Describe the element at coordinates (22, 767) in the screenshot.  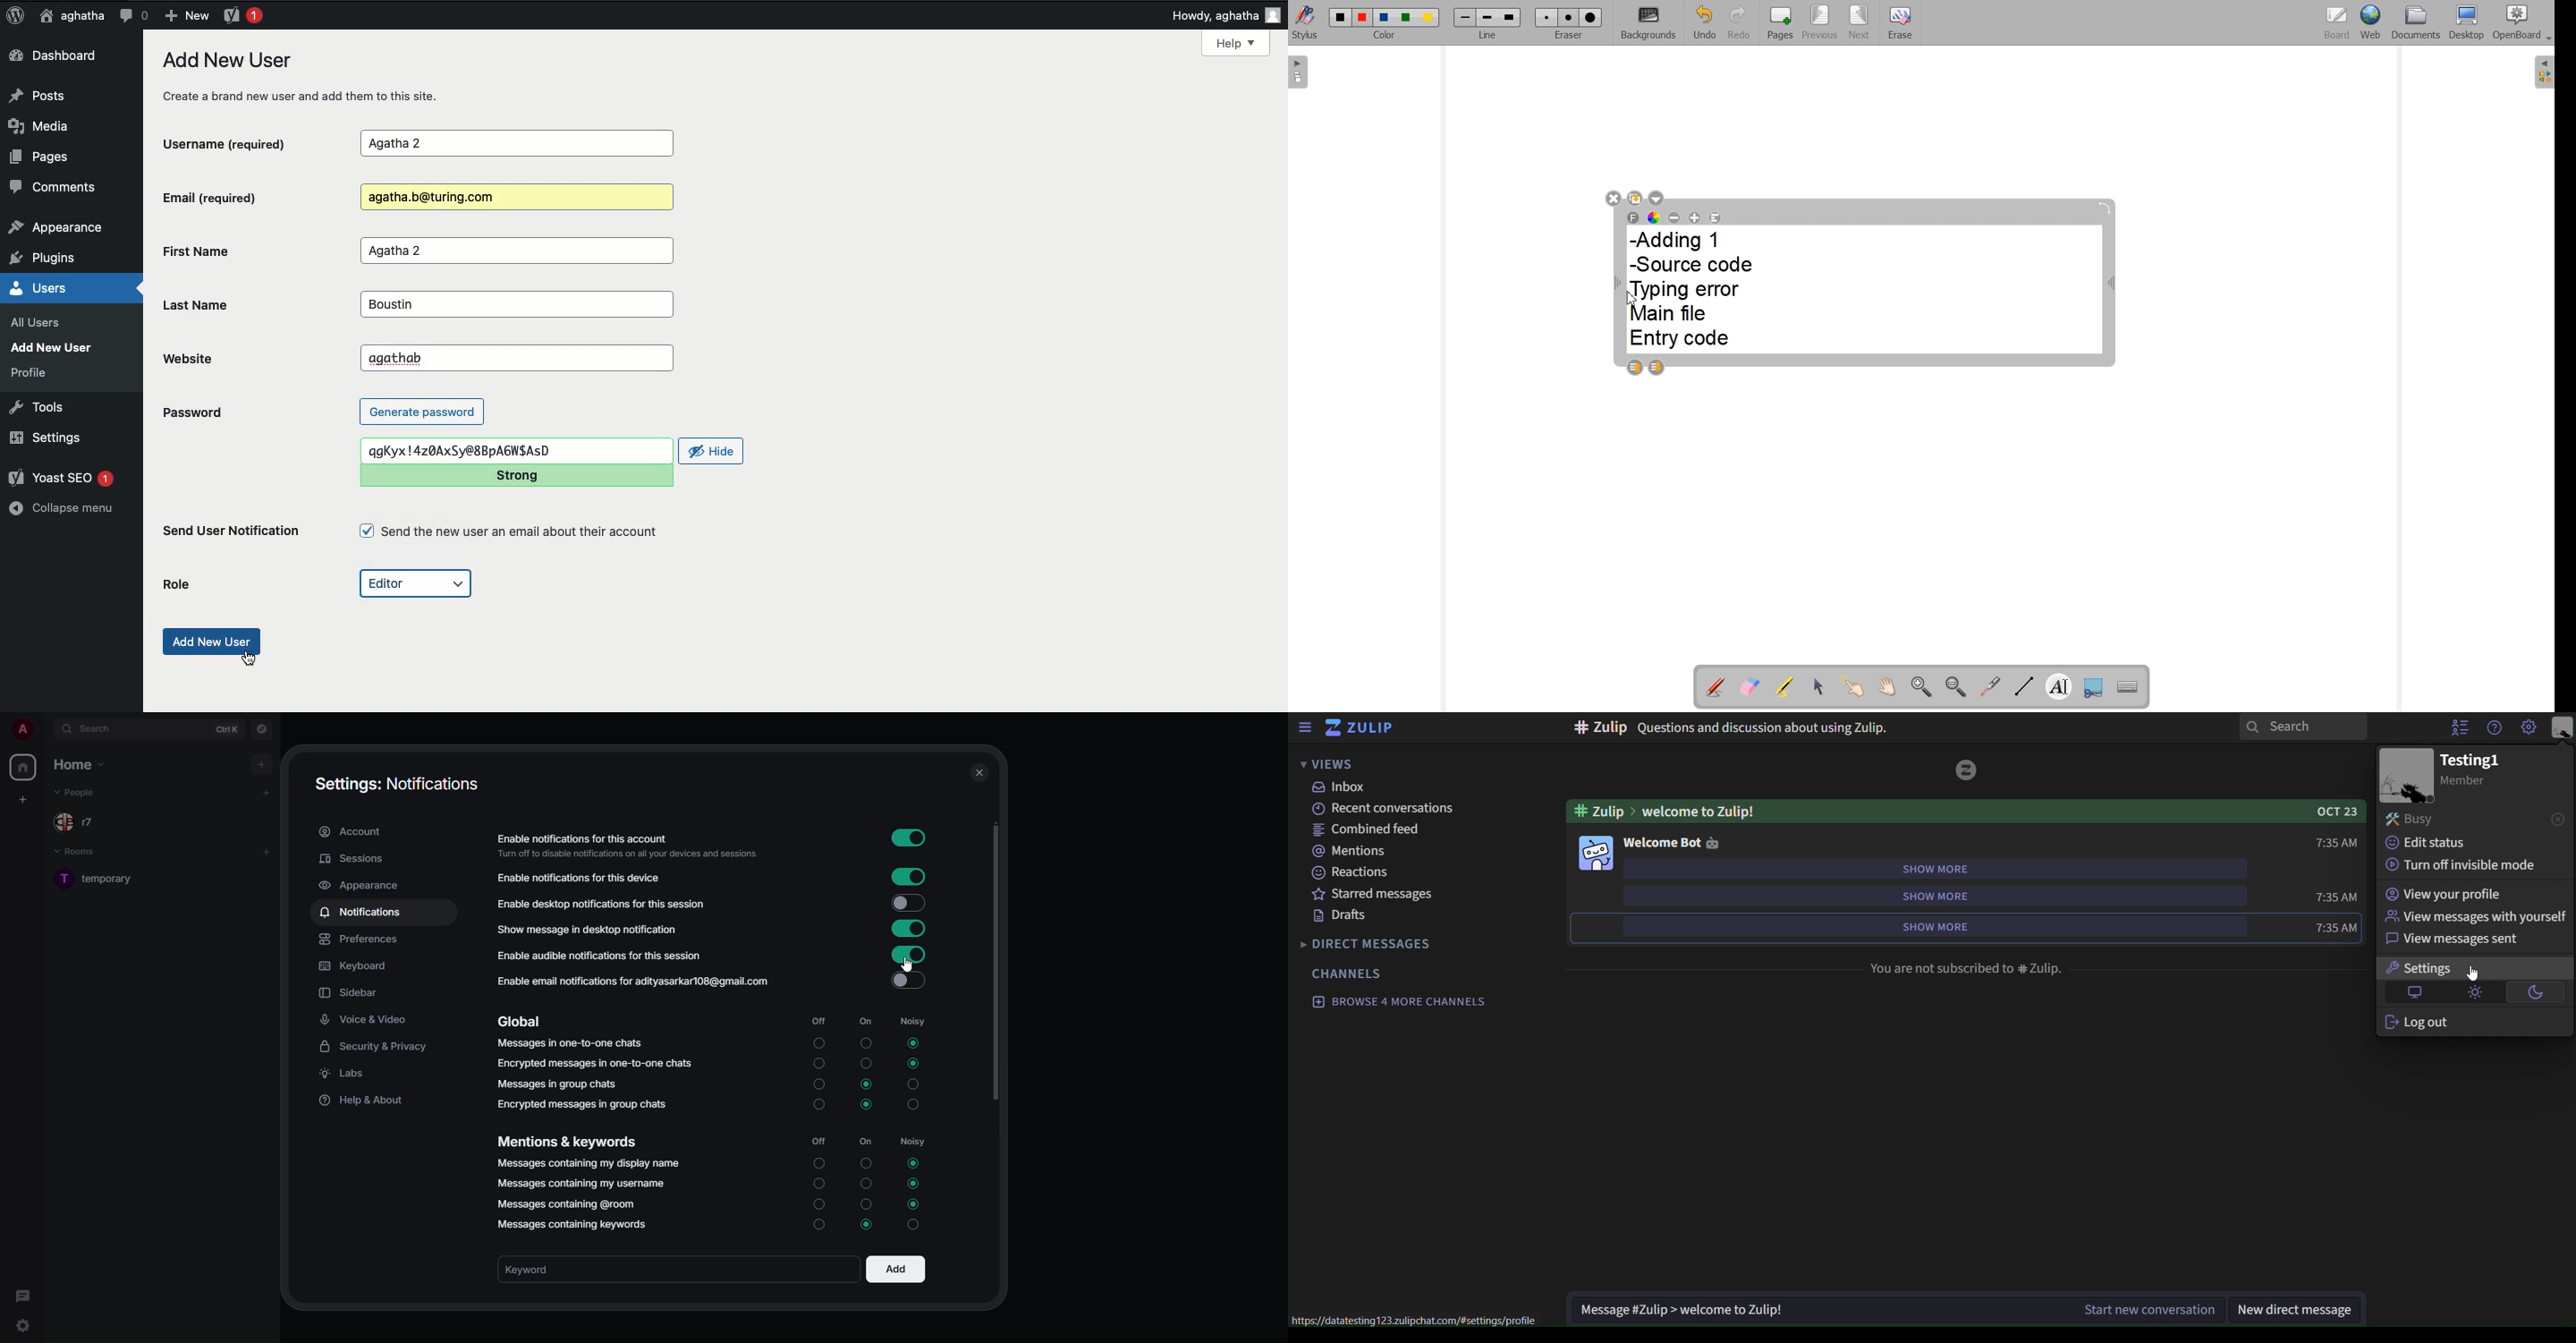
I see `home` at that location.